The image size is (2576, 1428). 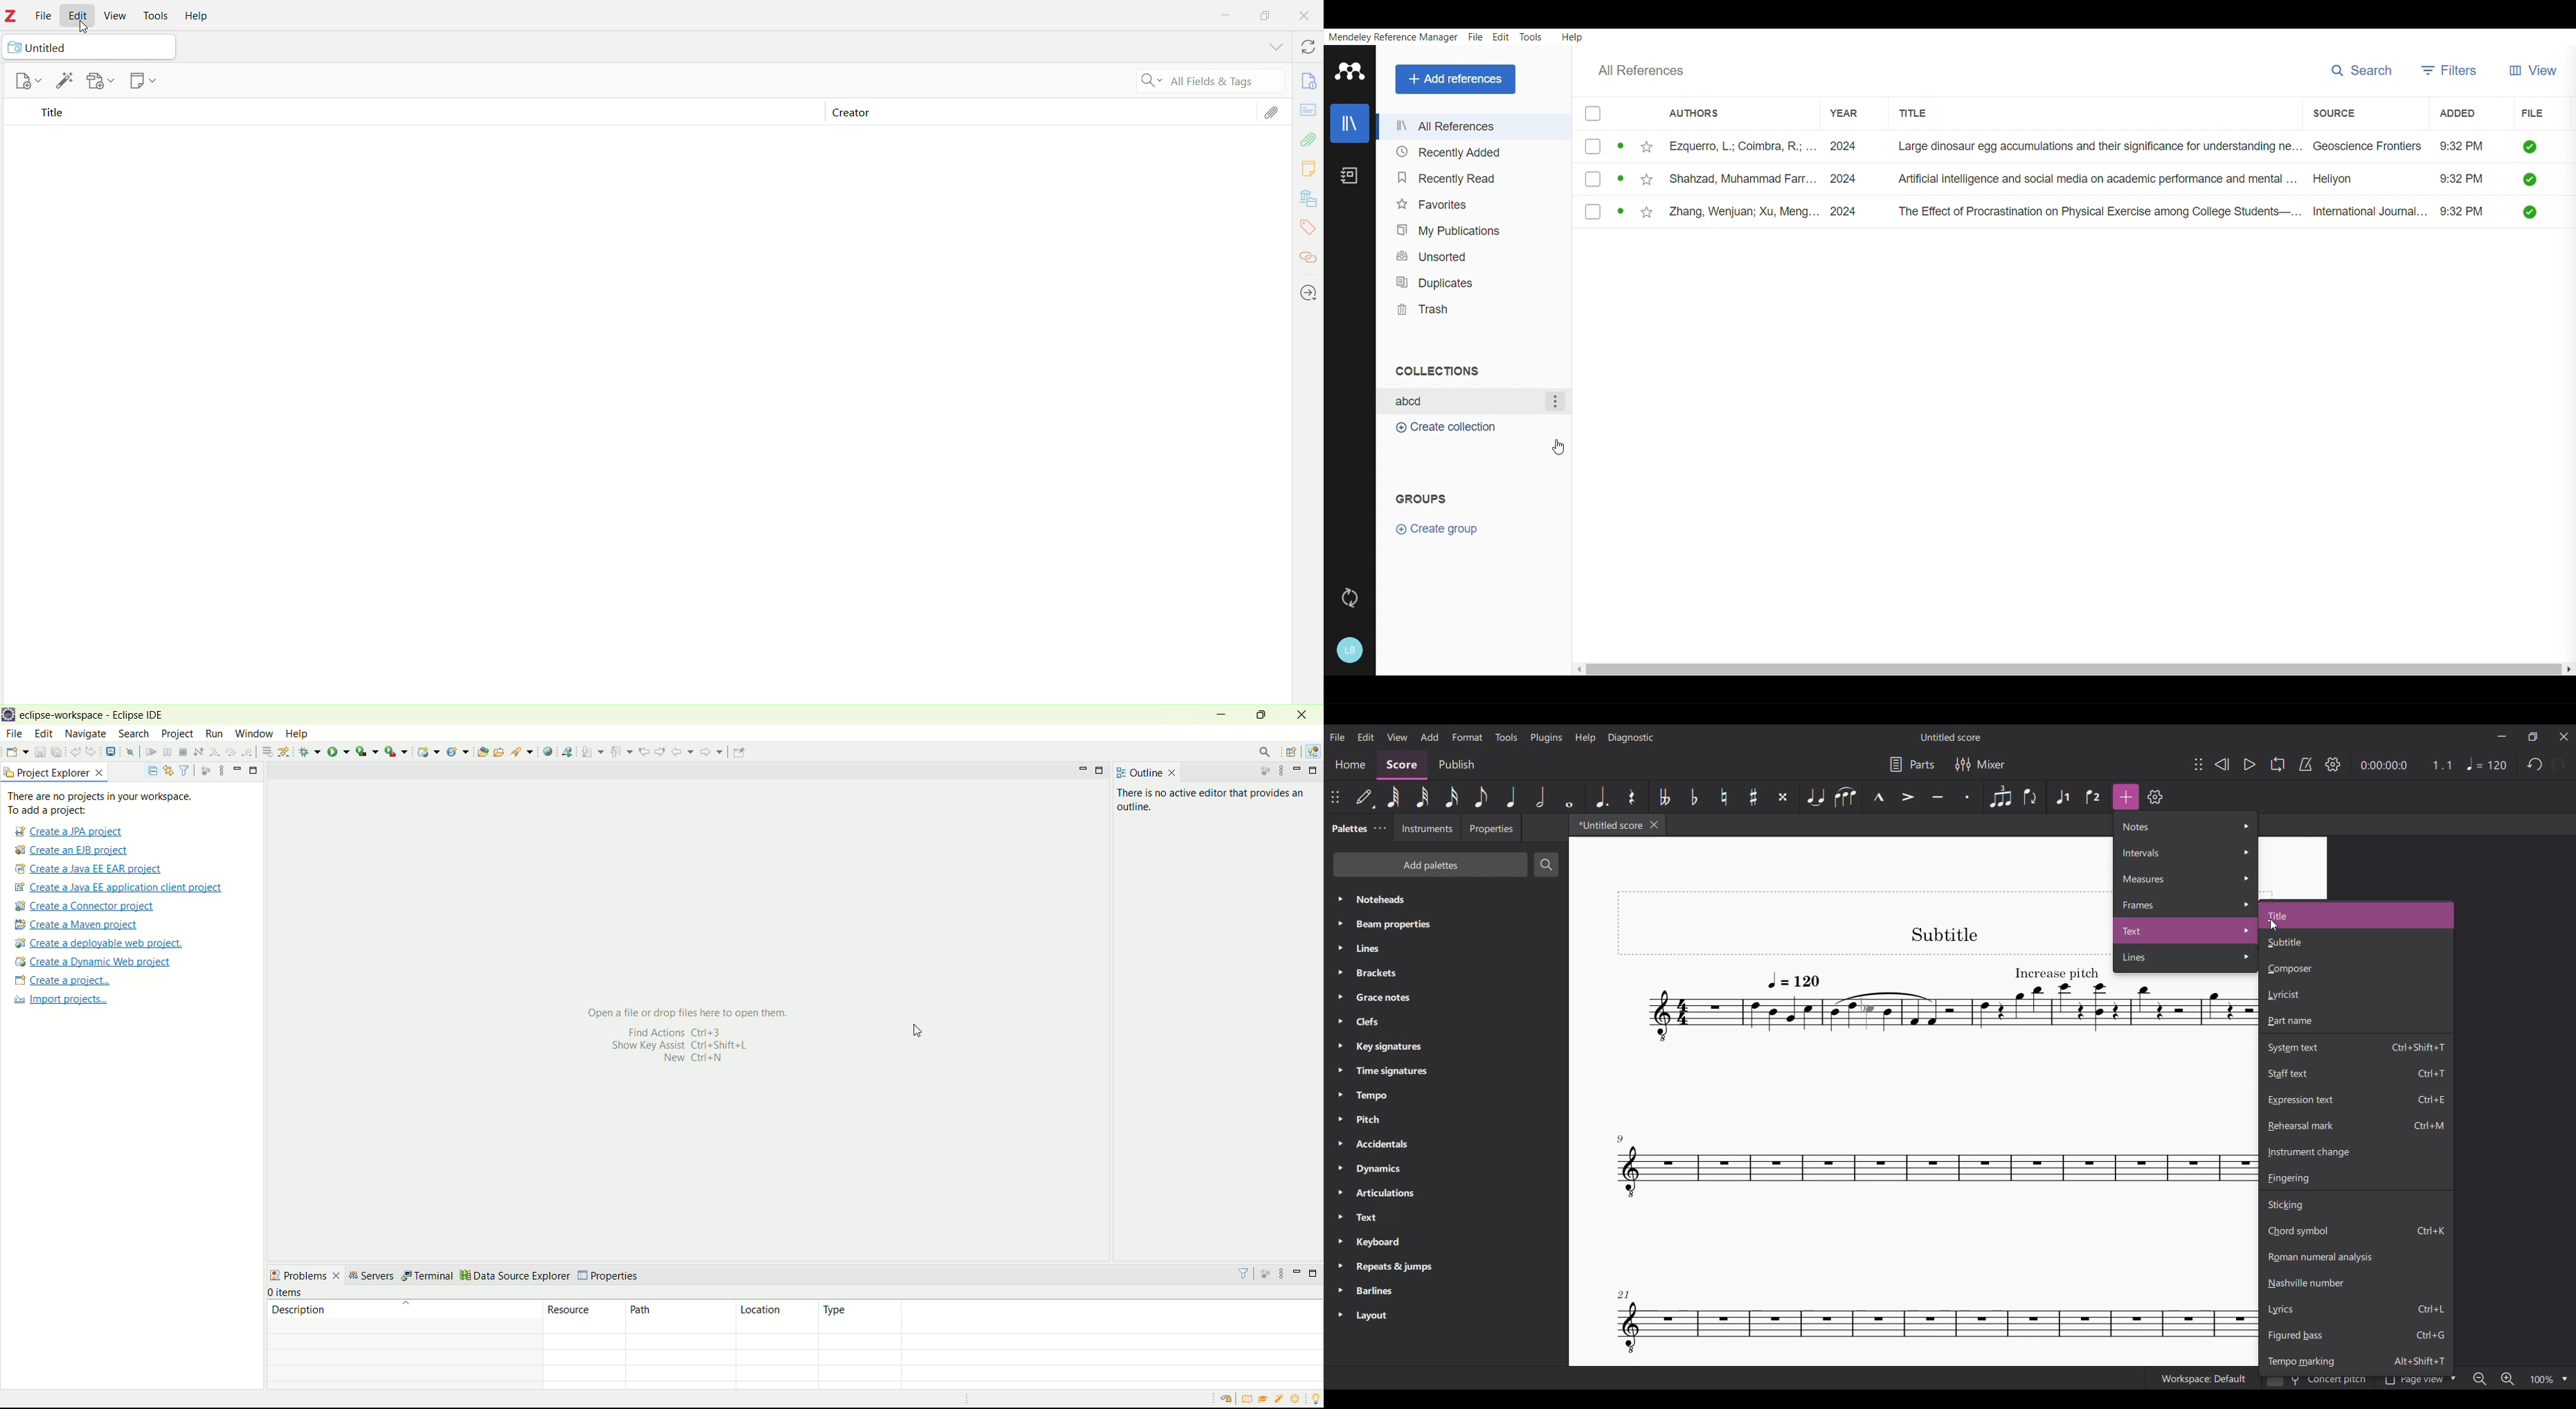 What do you see at coordinates (428, 752) in the screenshot?
I see `create a dynamic web project` at bounding box center [428, 752].